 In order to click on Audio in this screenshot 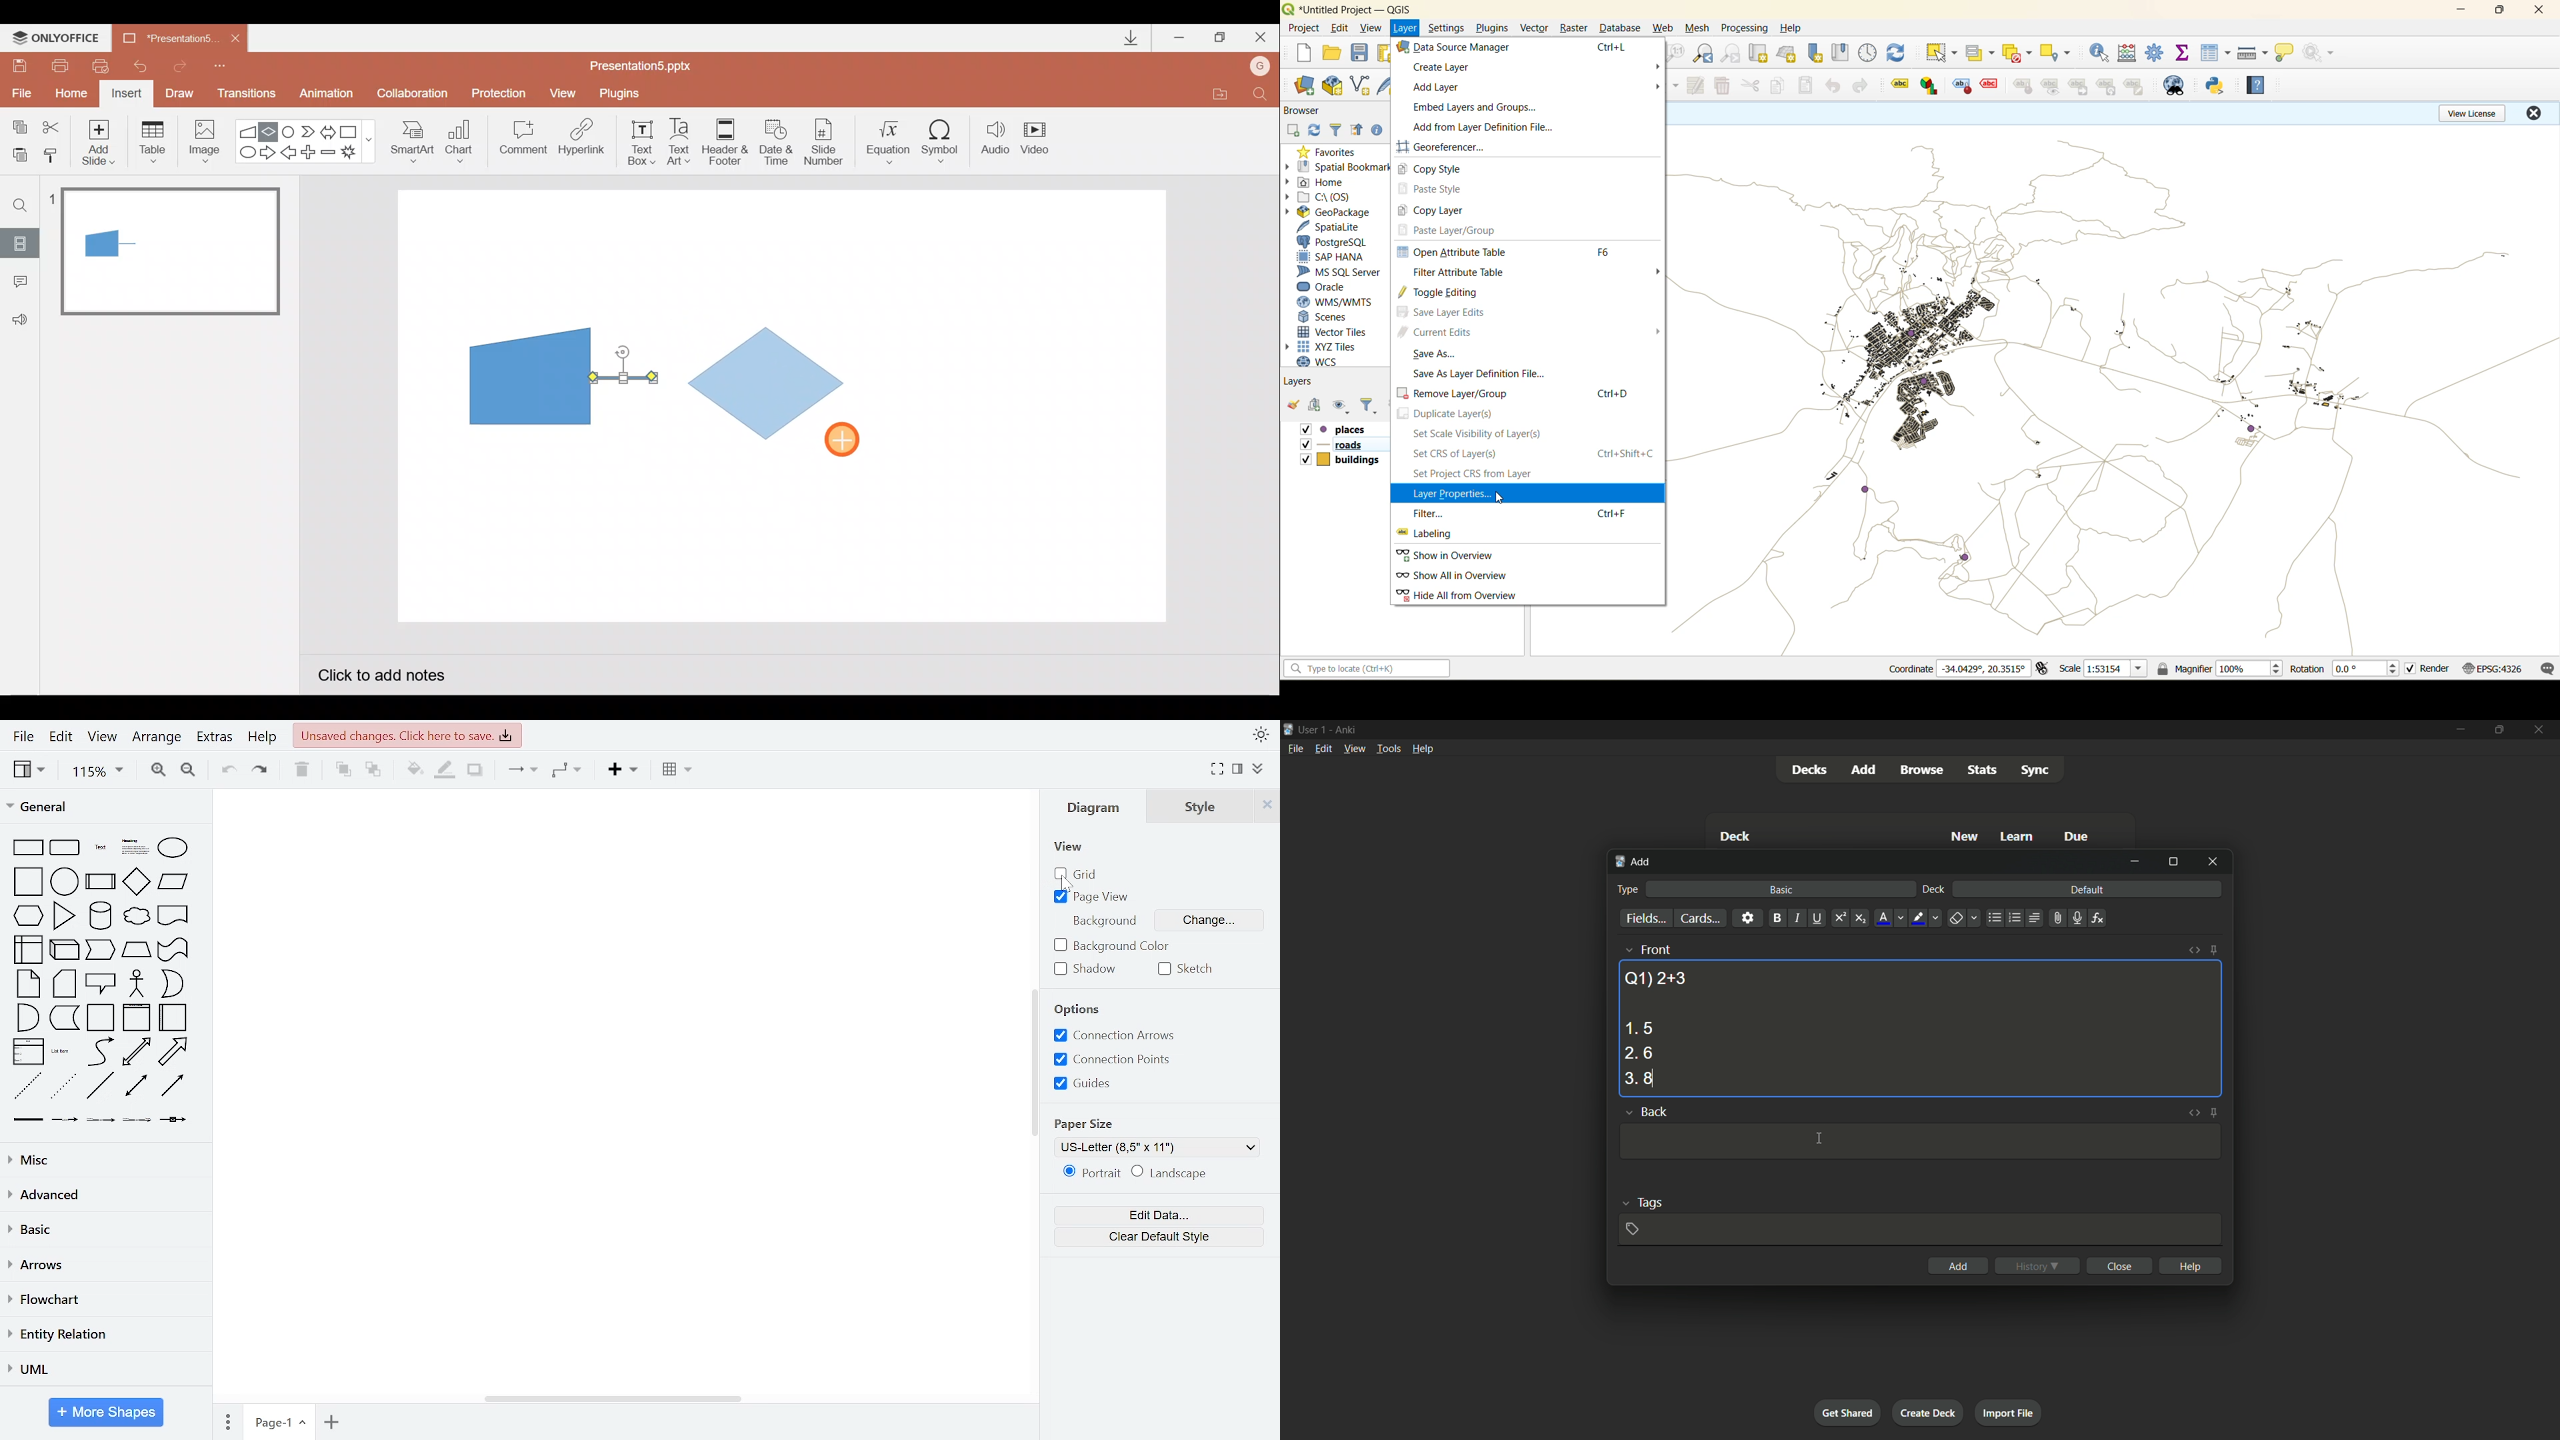, I will do `click(996, 141)`.